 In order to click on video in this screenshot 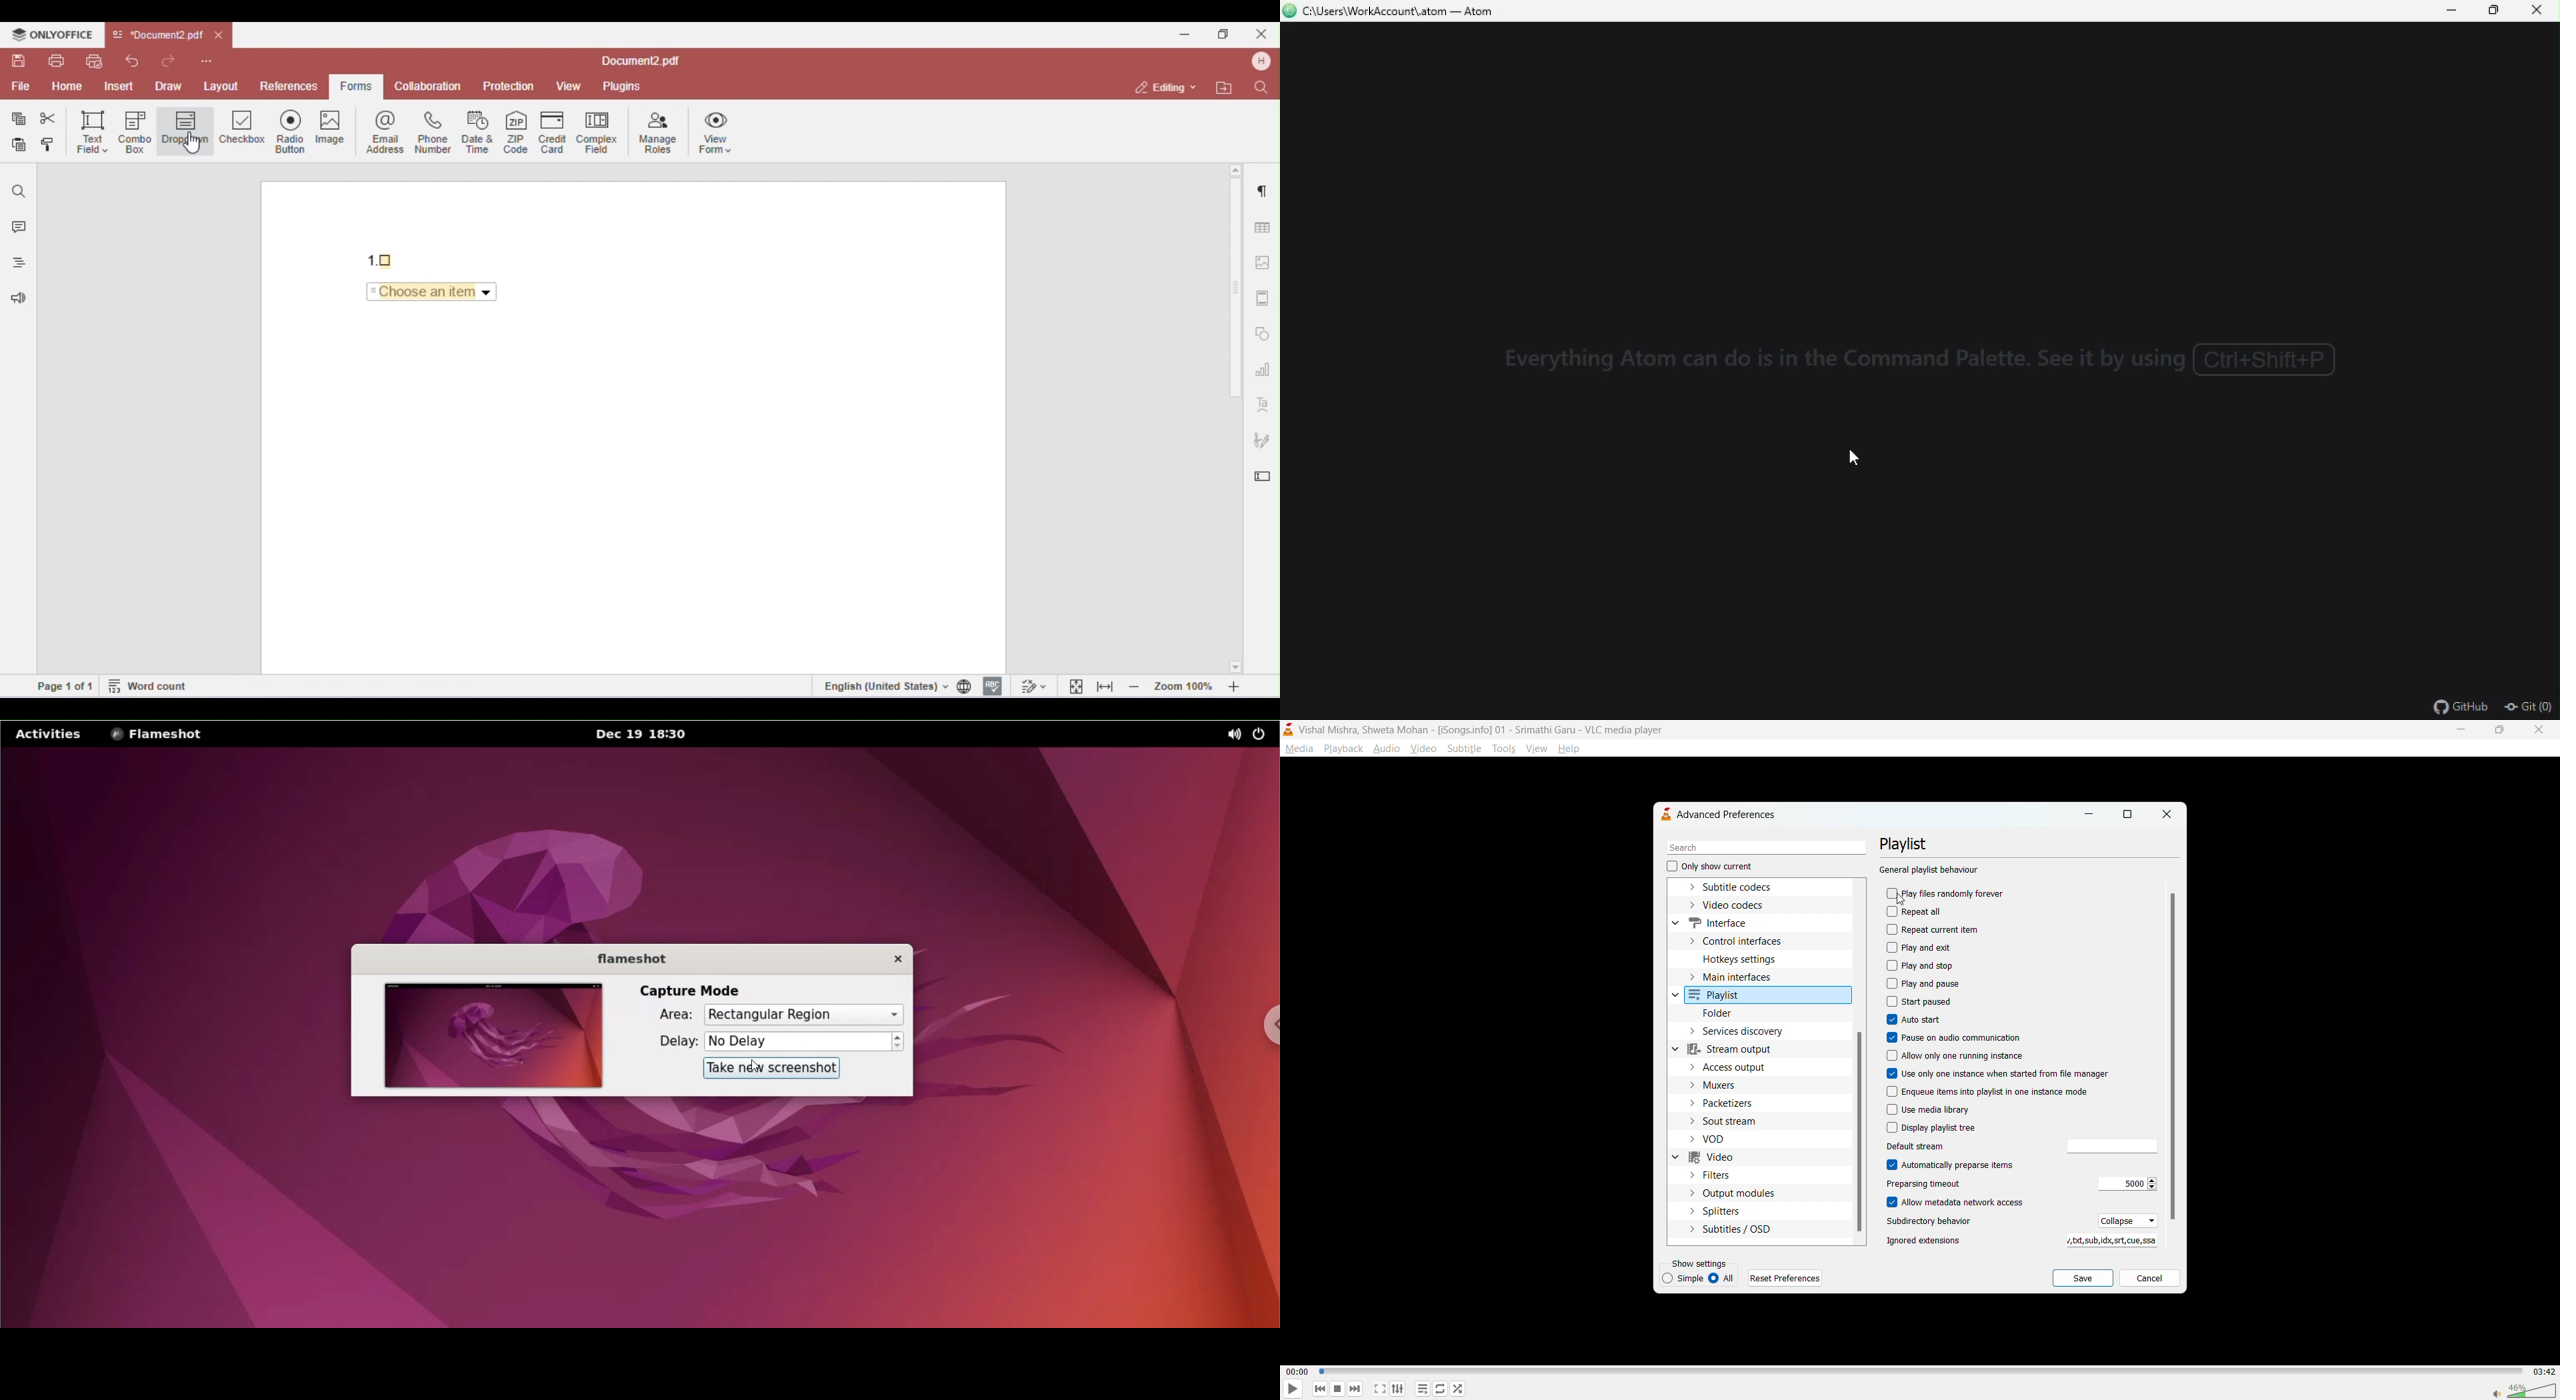, I will do `click(1425, 748)`.